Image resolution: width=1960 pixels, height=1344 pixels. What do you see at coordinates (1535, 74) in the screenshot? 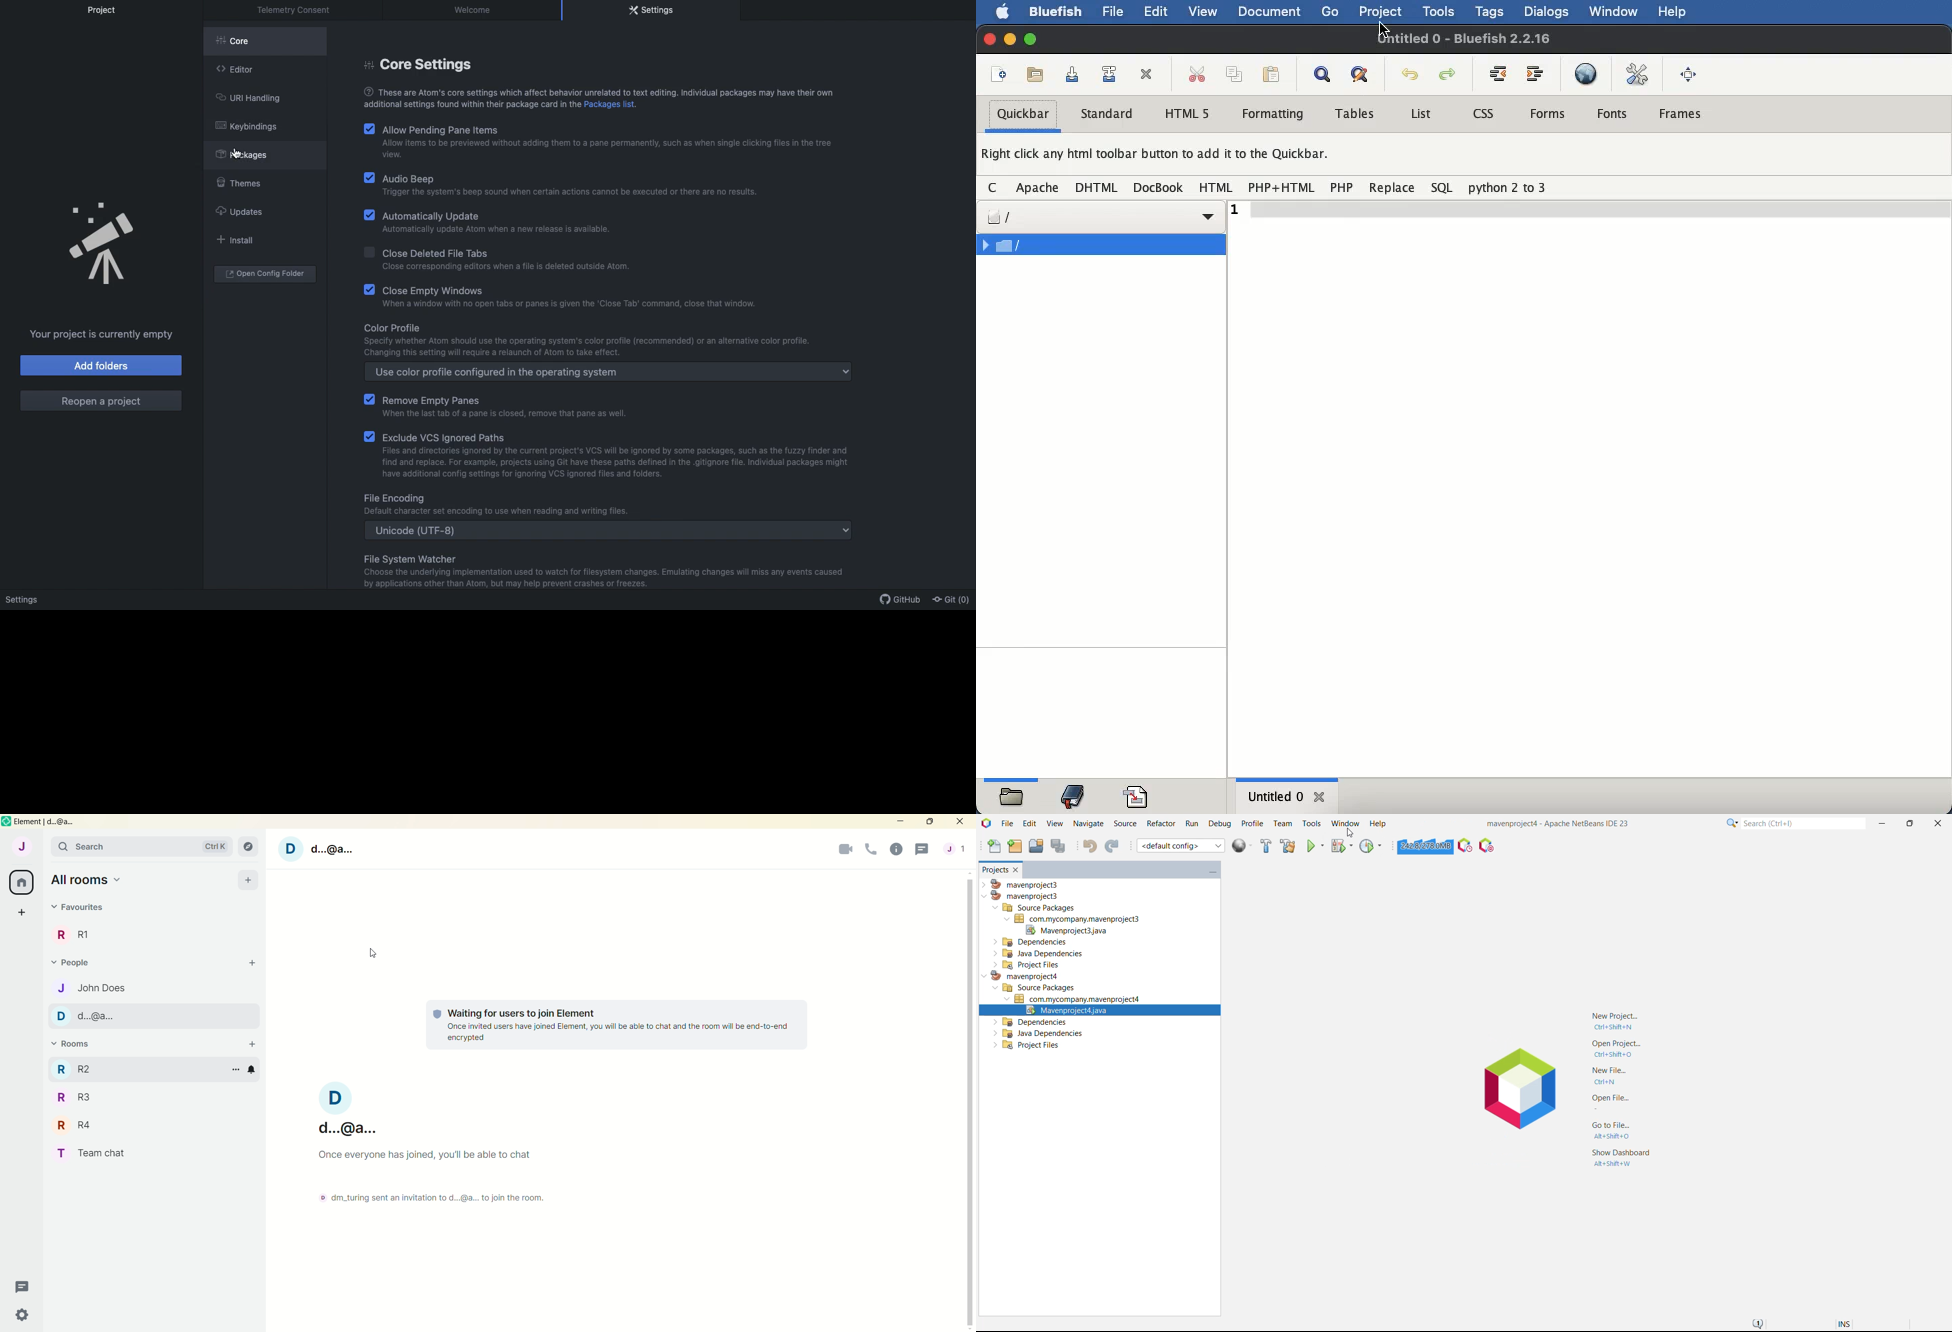
I see `indent` at bounding box center [1535, 74].